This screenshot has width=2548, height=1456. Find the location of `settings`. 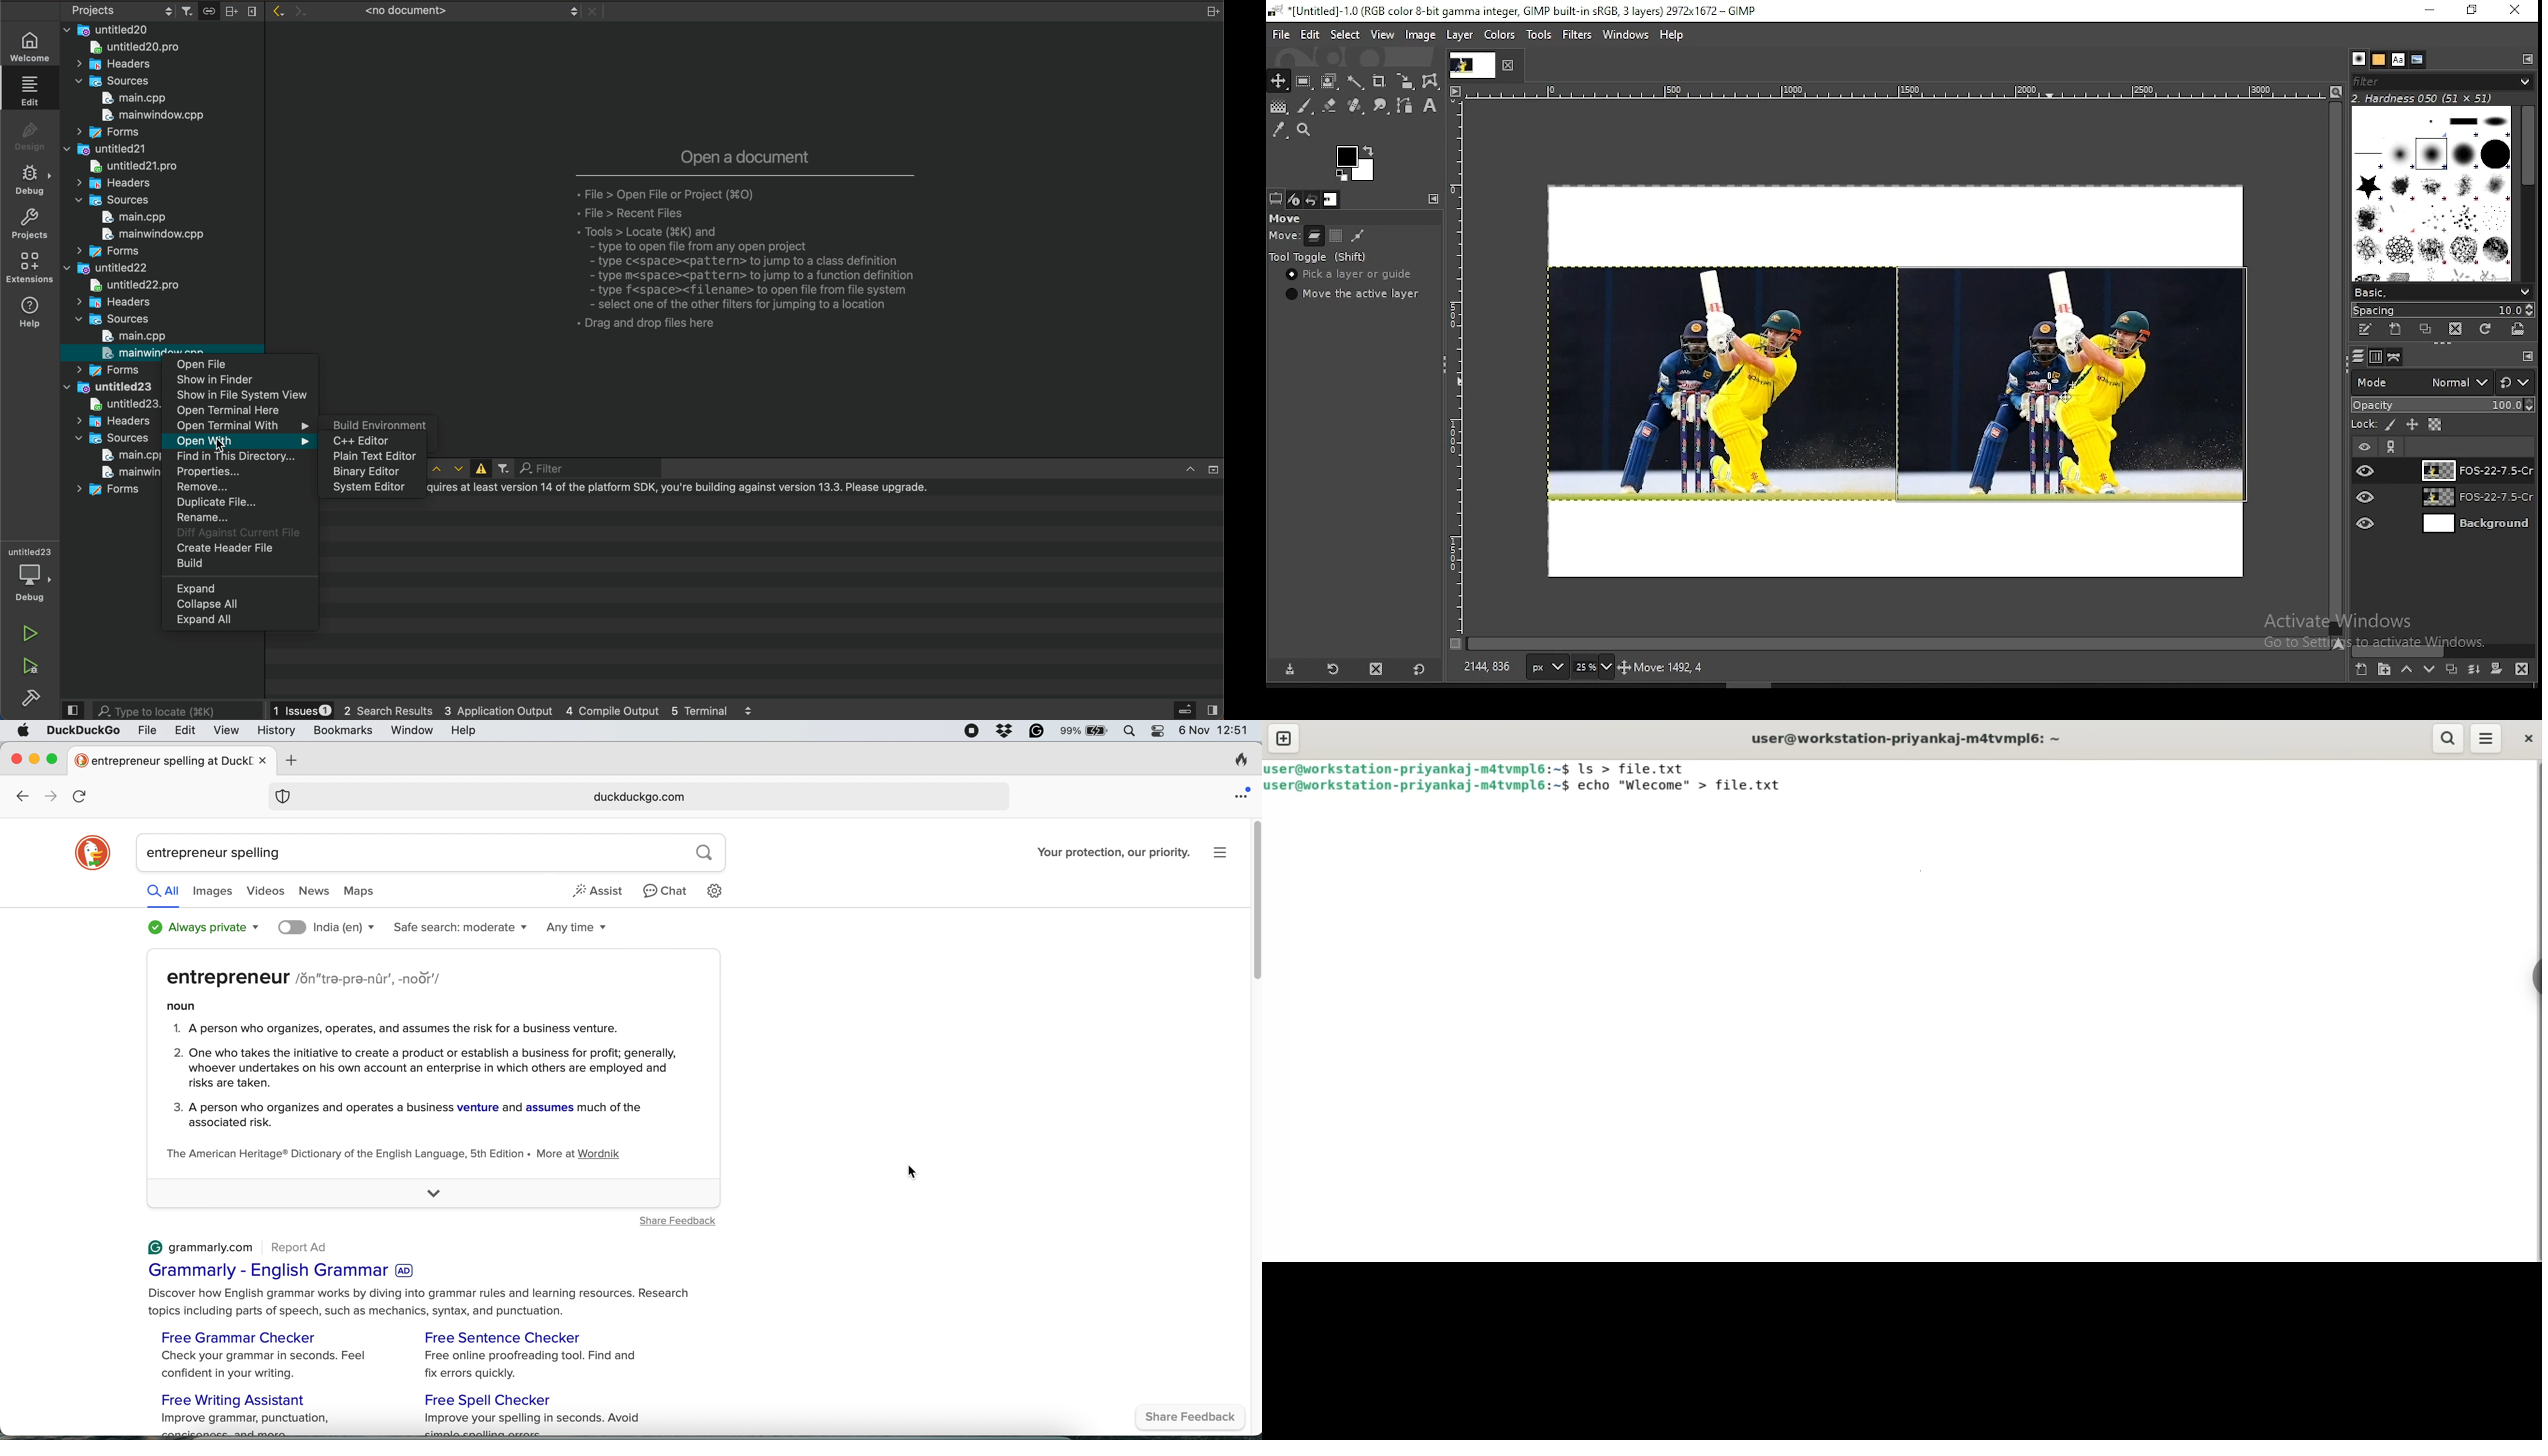

settings is located at coordinates (1221, 854).